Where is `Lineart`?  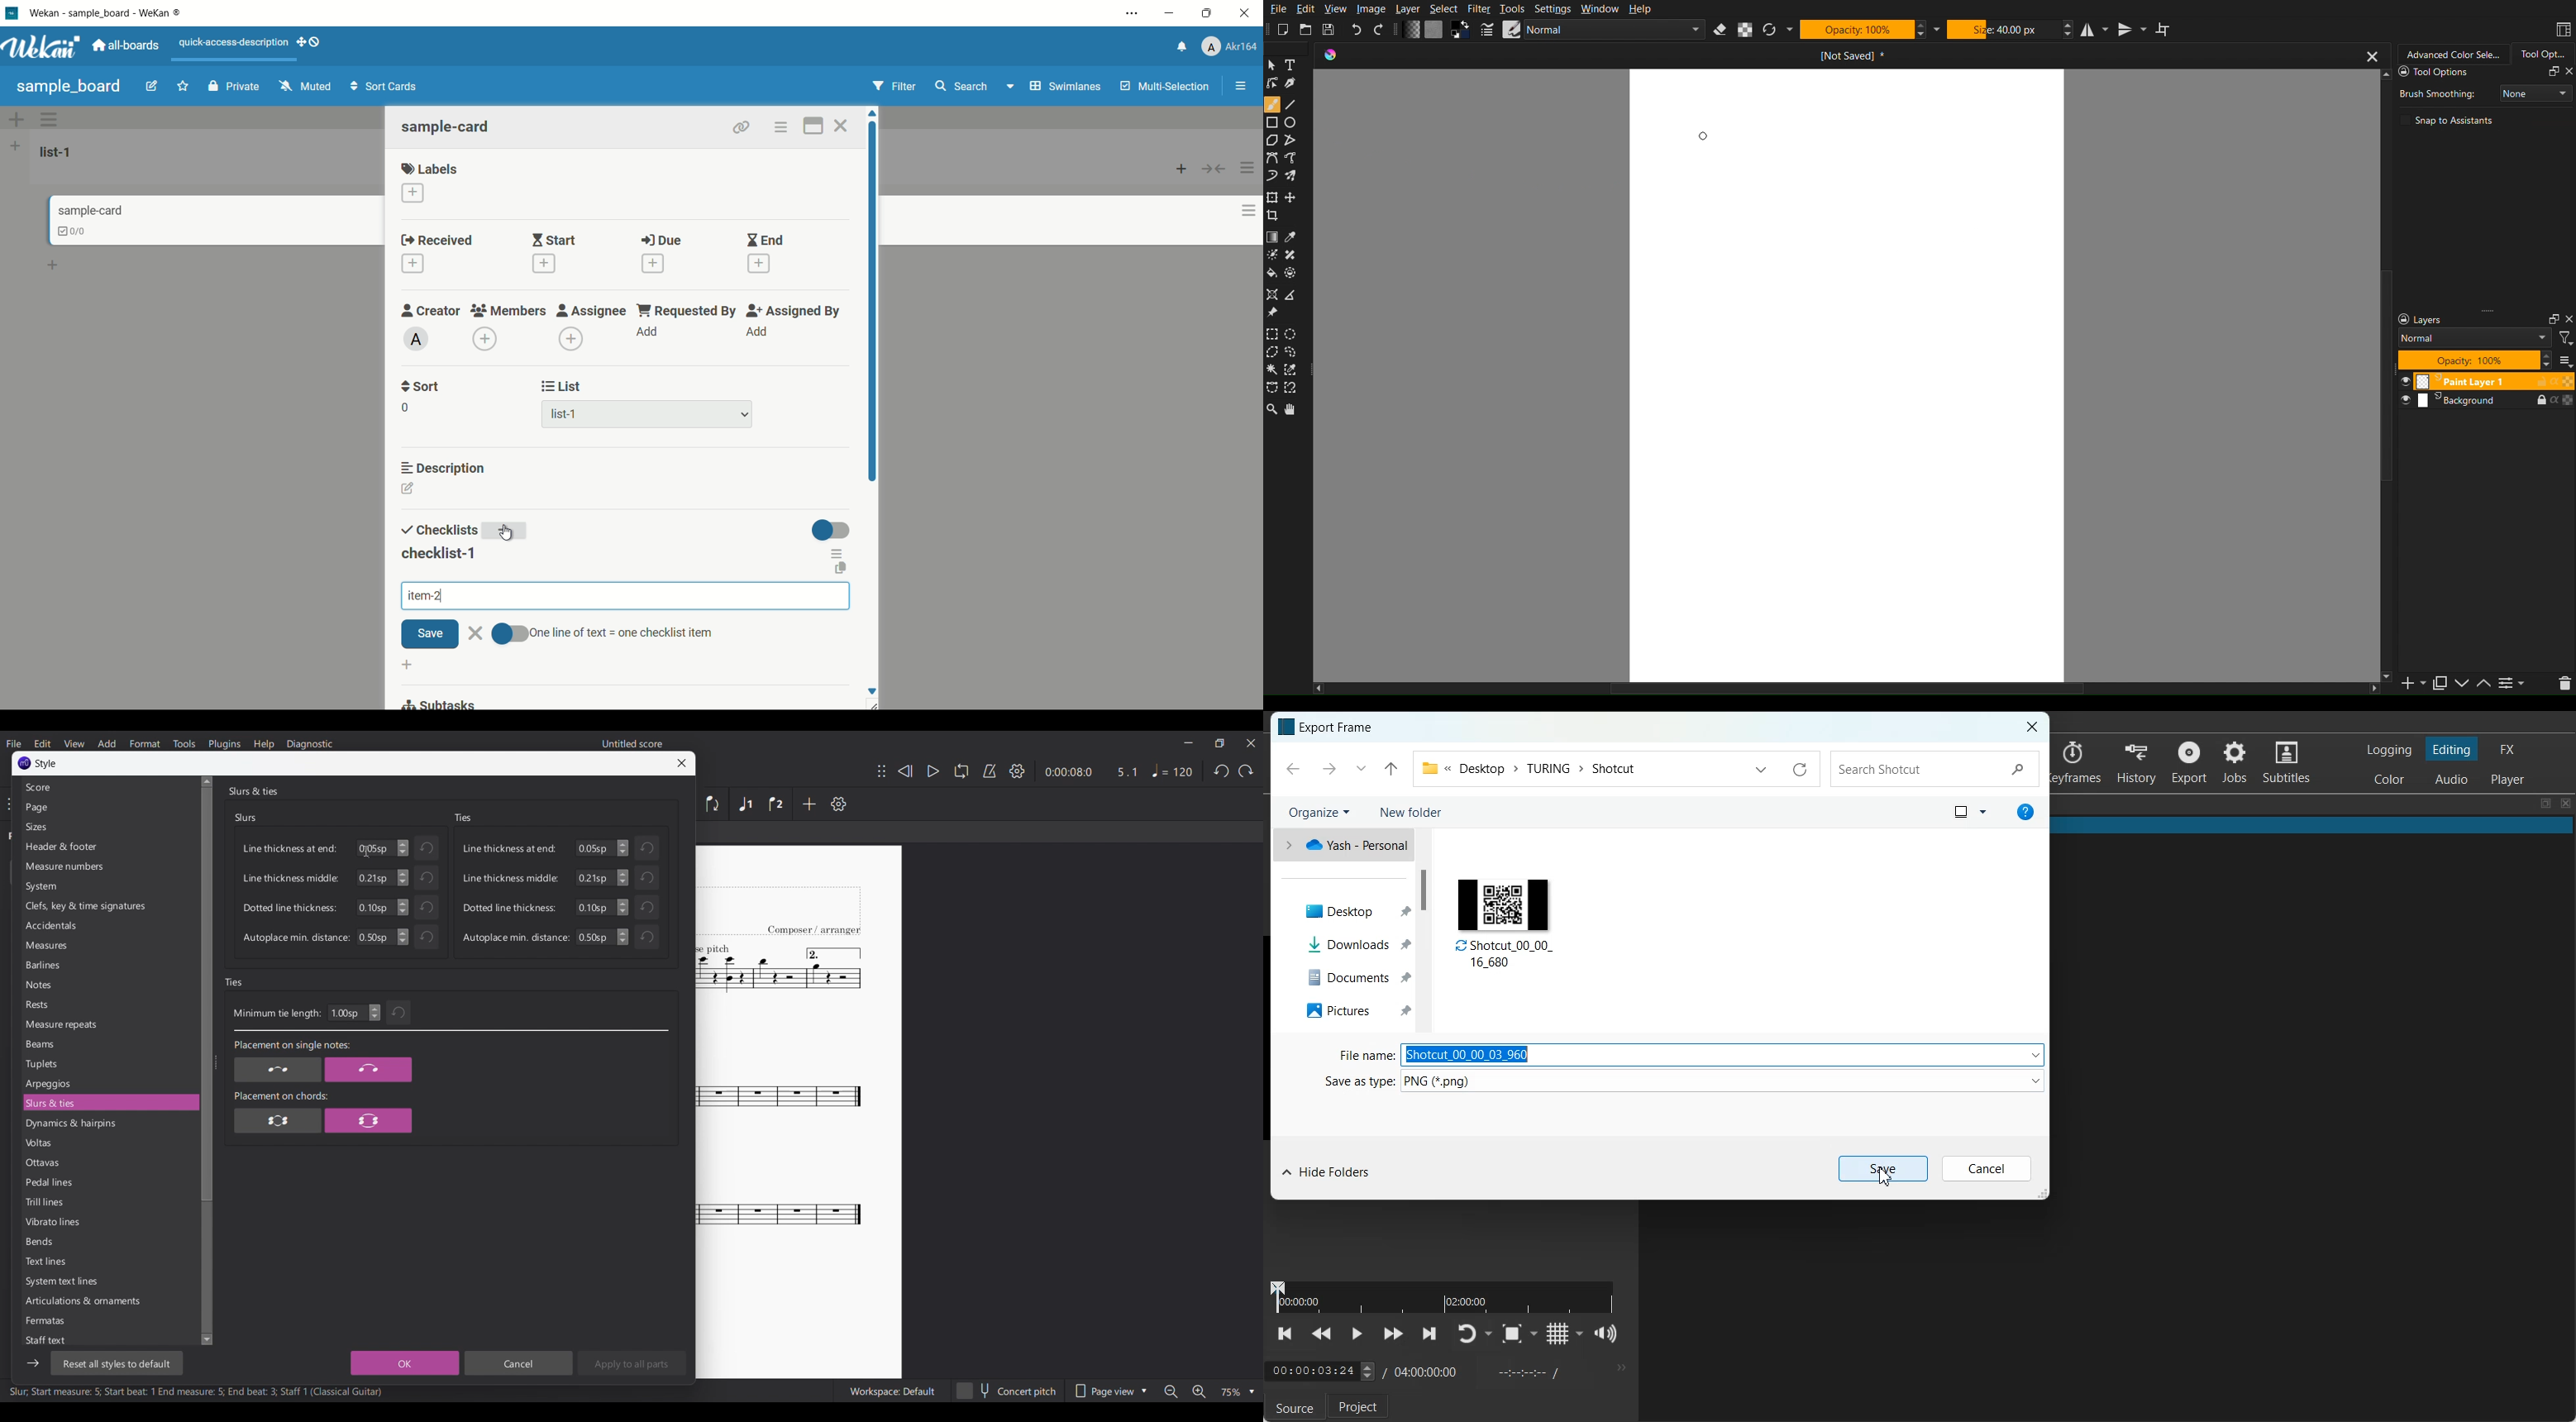
Lineart is located at coordinates (1295, 85).